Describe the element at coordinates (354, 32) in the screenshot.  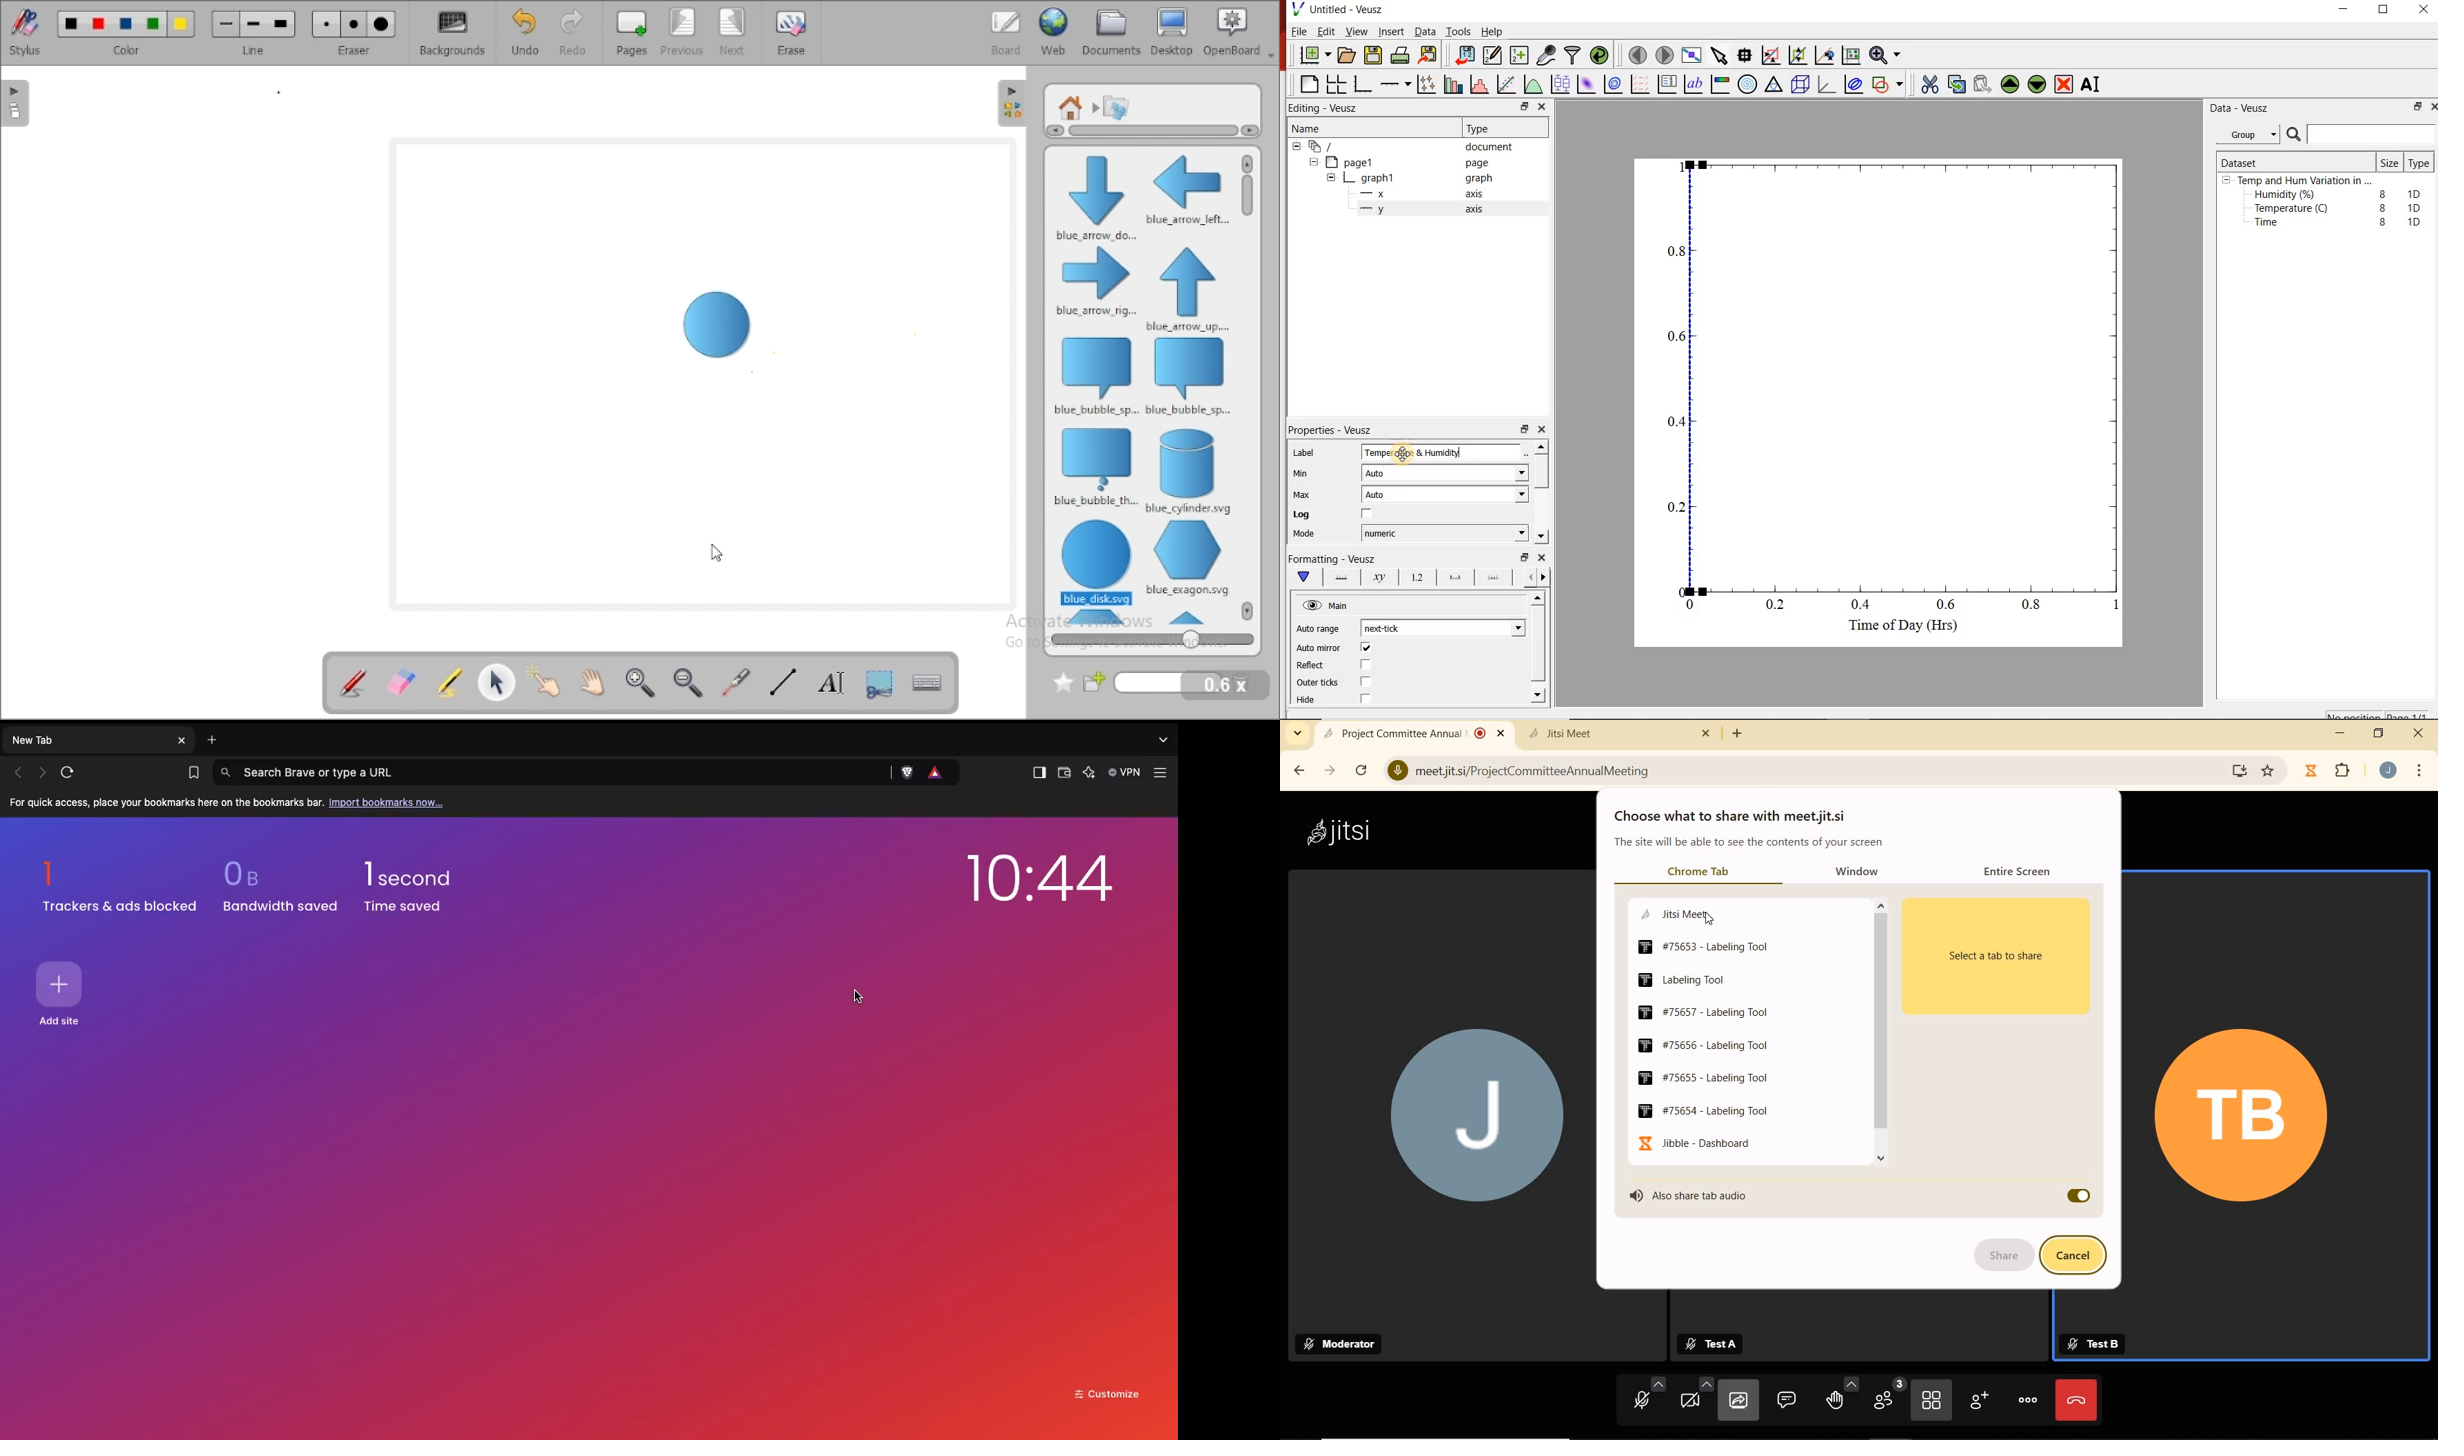
I see `eraser` at that location.